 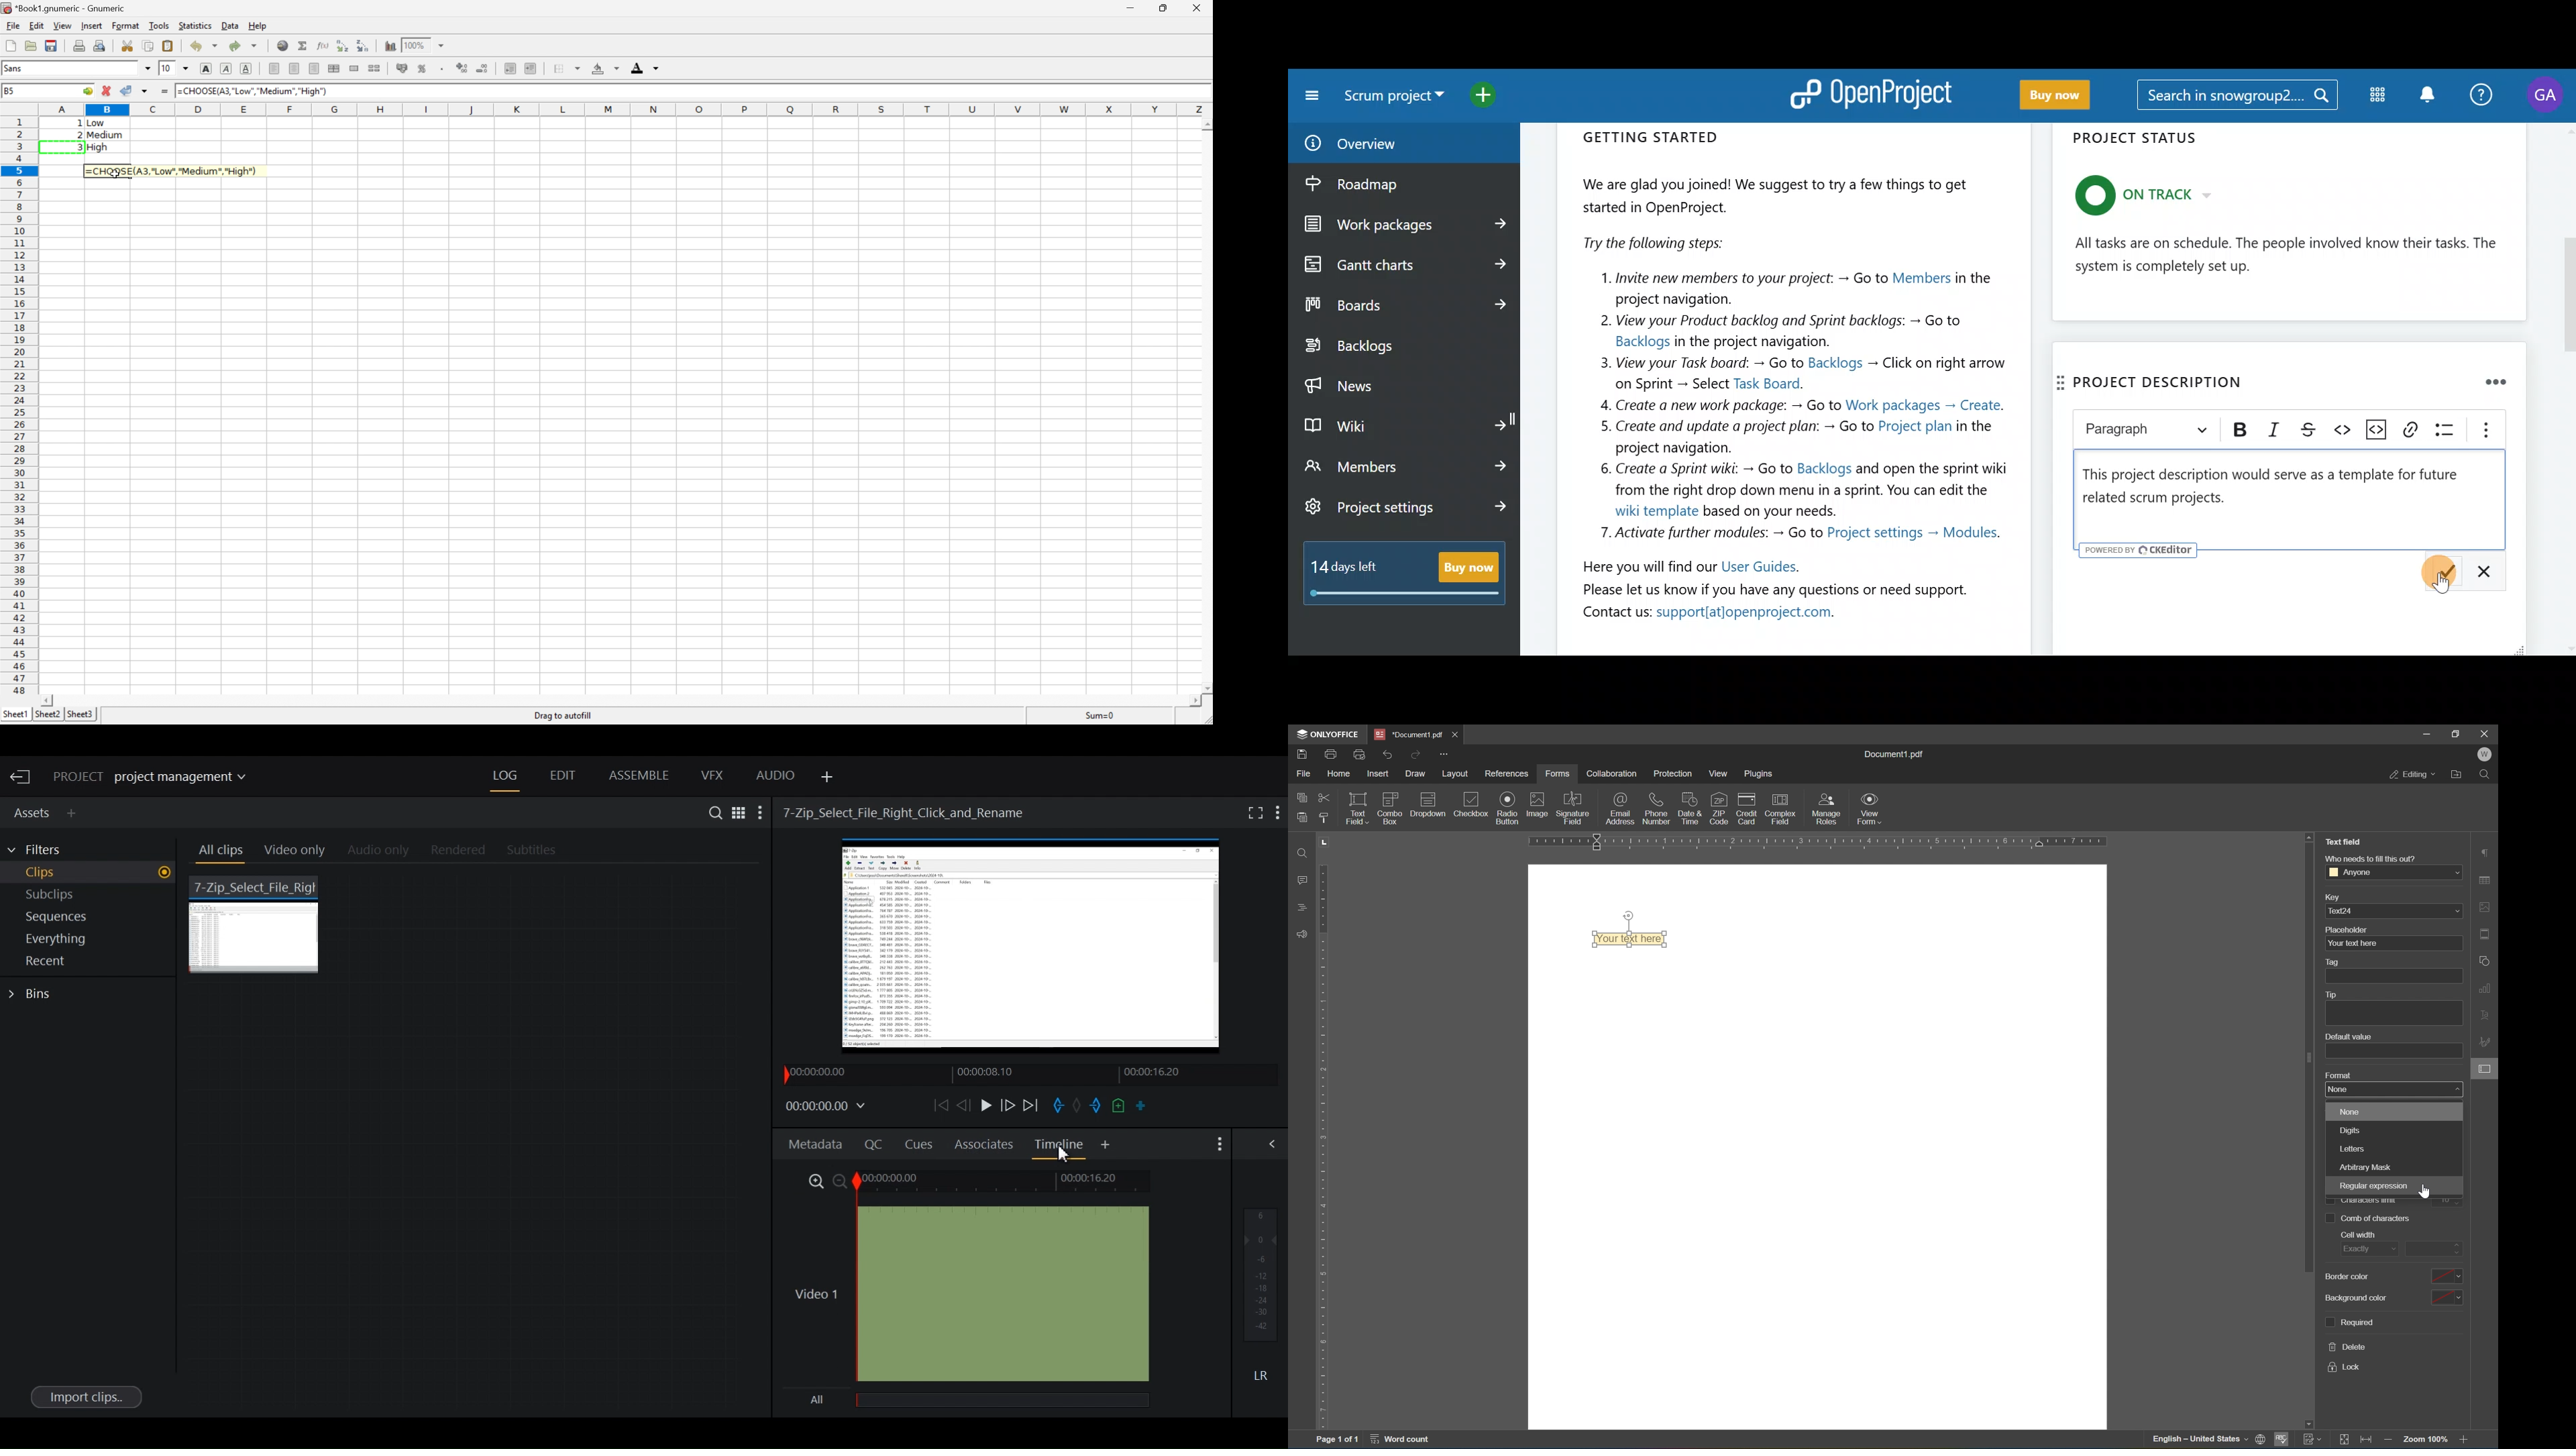 What do you see at coordinates (101, 147) in the screenshot?
I see `High` at bounding box center [101, 147].